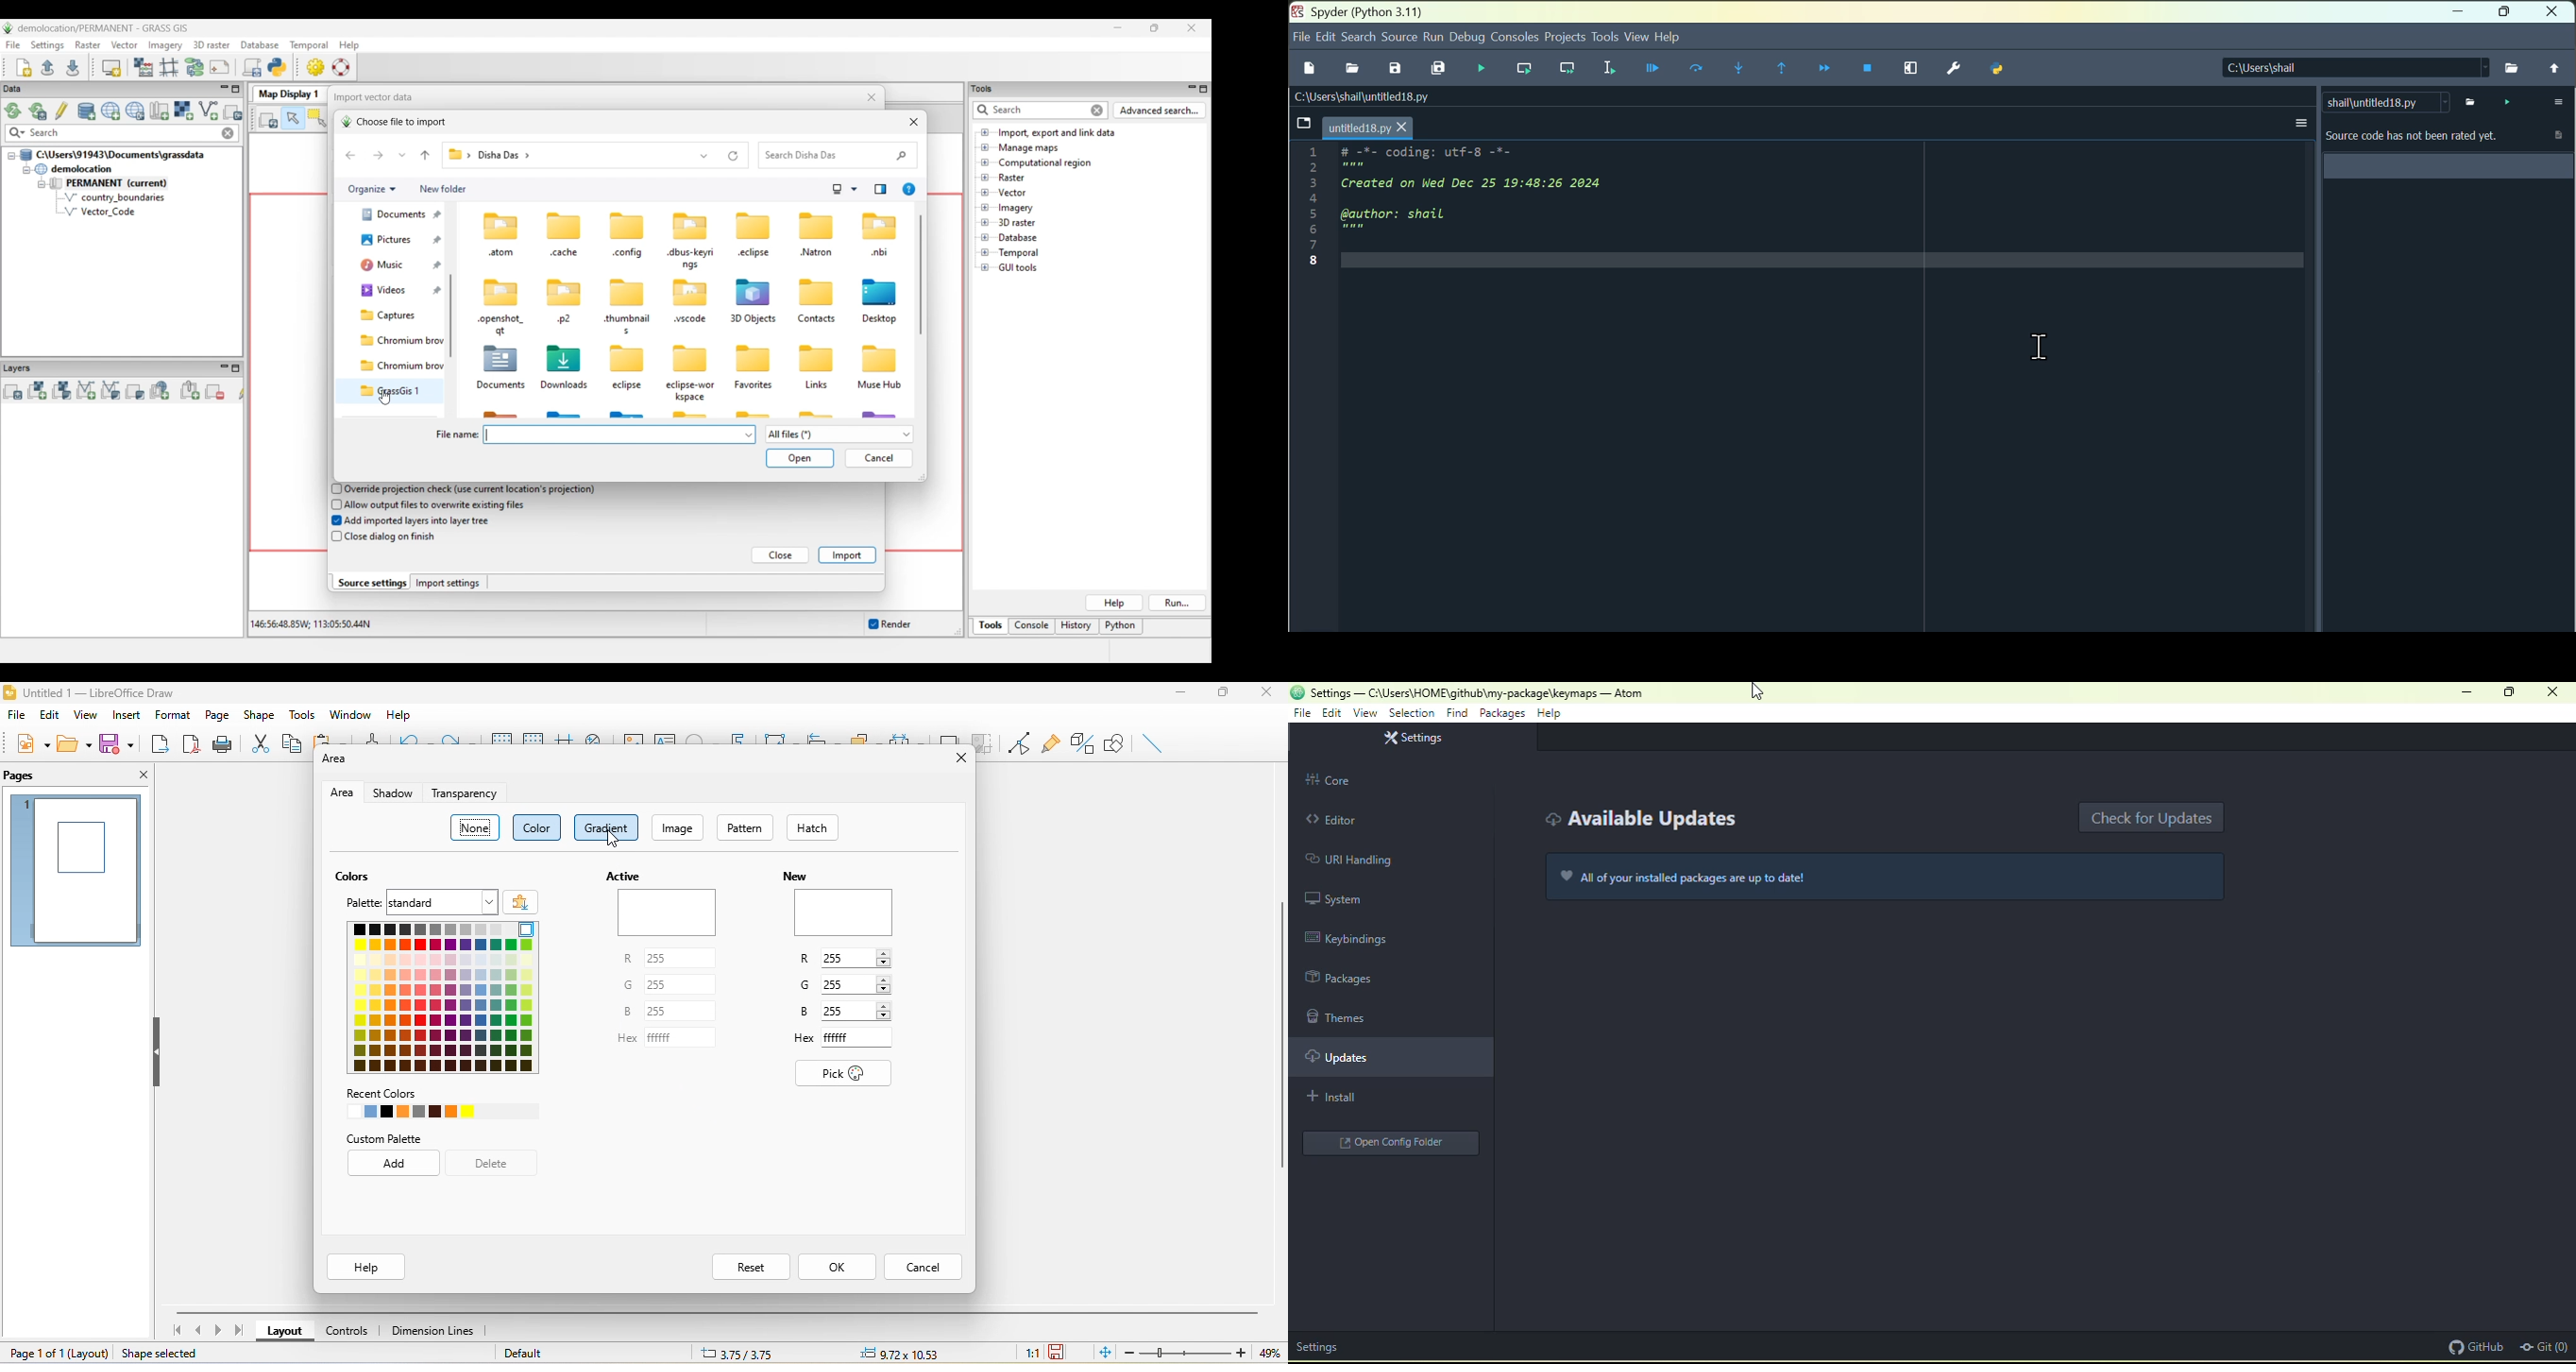 This screenshot has height=1372, width=2576. What do you see at coordinates (1350, 68) in the screenshot?
I see `open` at bounding box center [1350, 68].